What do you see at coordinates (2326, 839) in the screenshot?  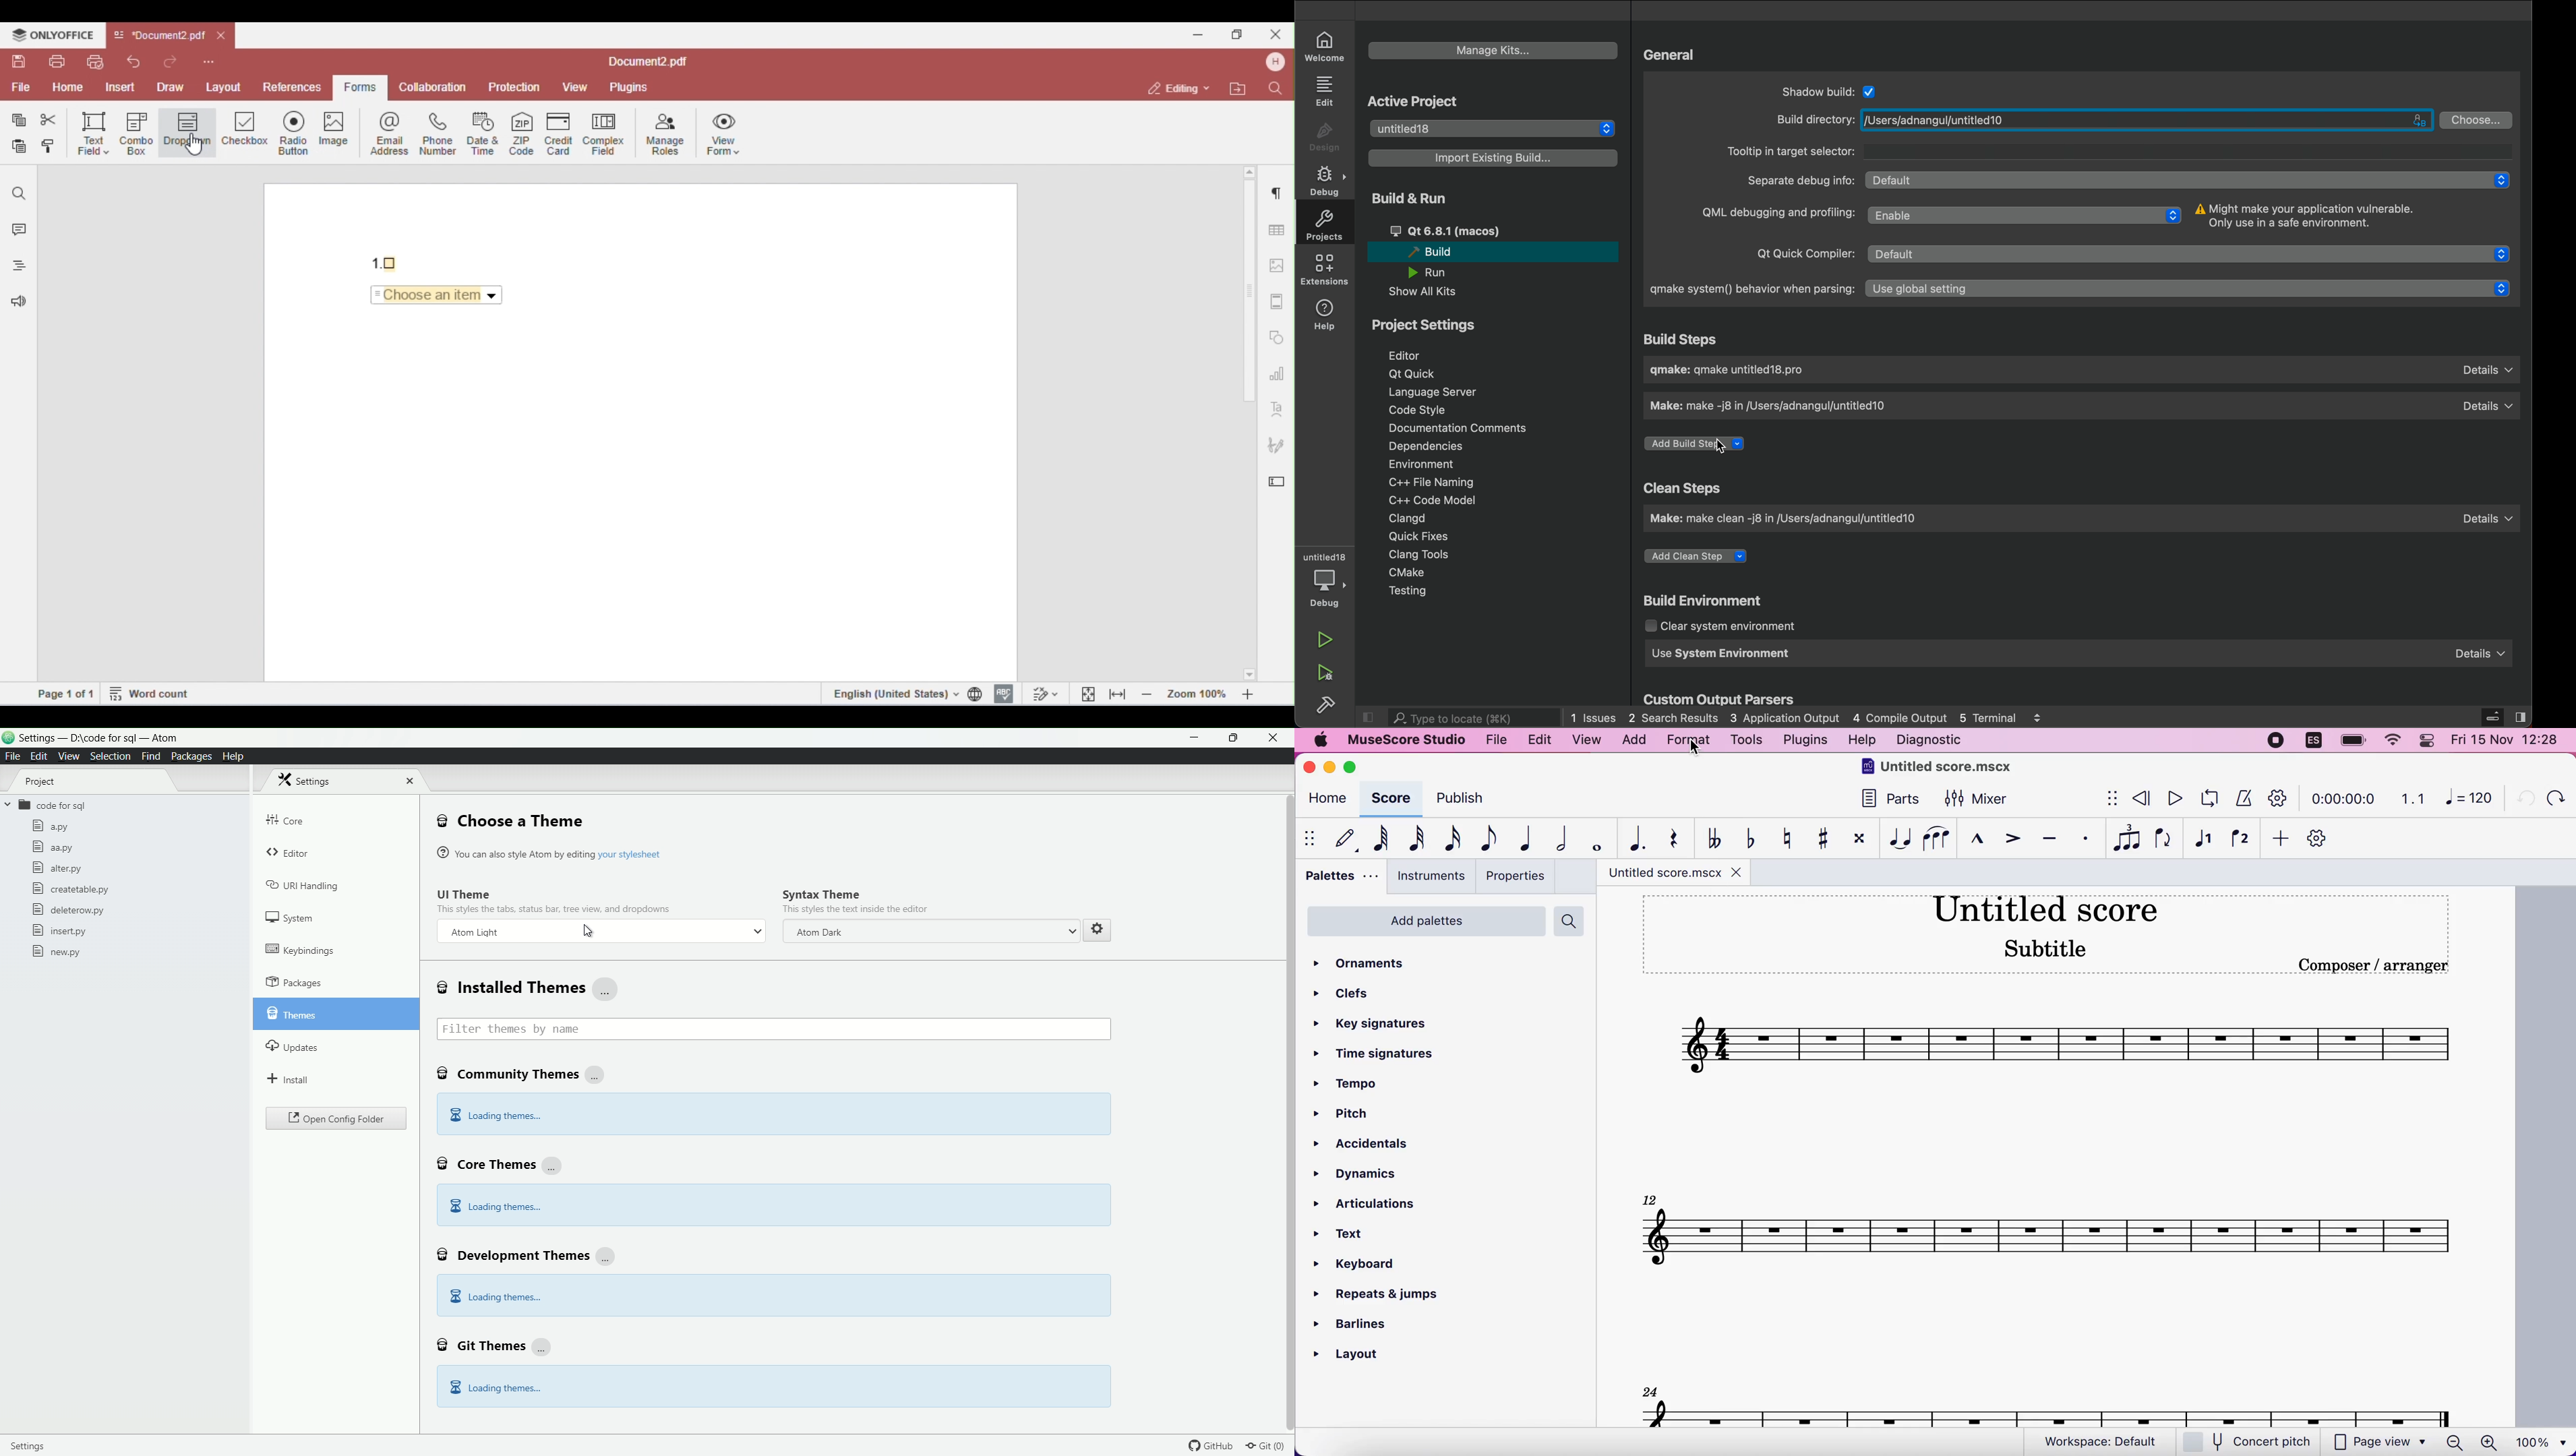 I see `customization tool` at bounding box center [2326, 839].